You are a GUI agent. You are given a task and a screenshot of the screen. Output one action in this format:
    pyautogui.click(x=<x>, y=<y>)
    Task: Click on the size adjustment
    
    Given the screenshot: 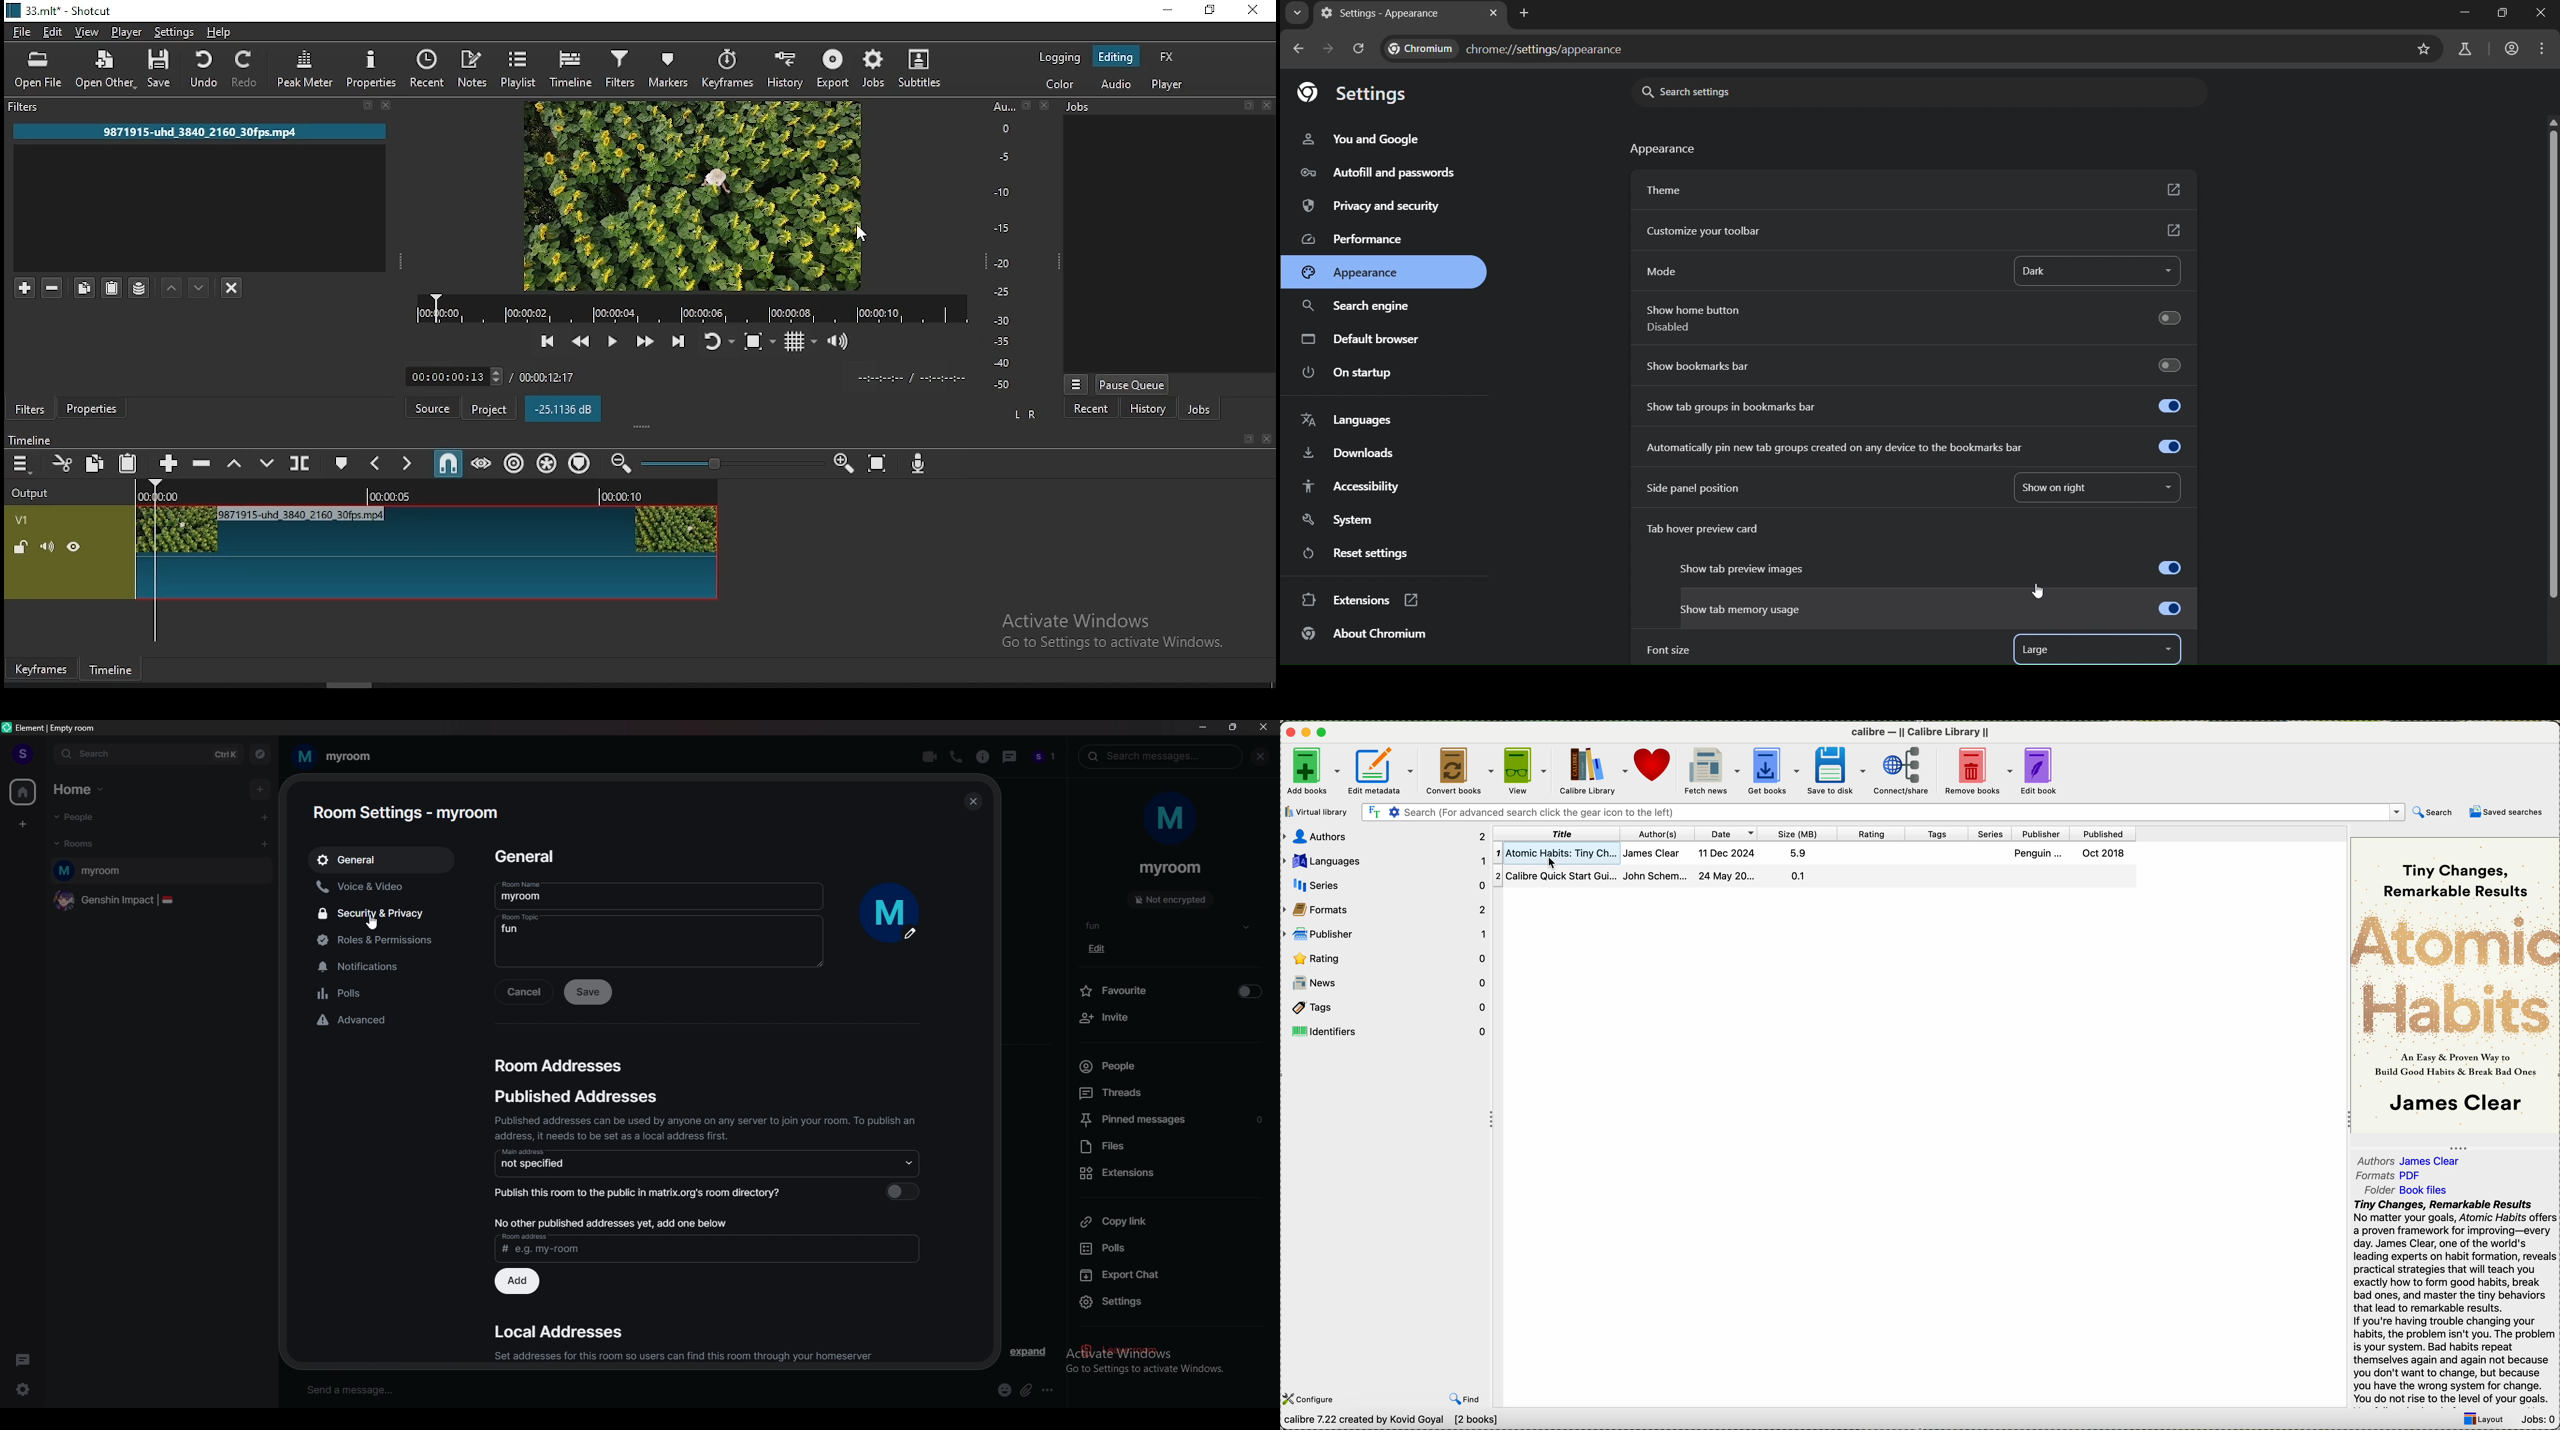 What is the action you would take?
    pyautogui.click(x=1063, y=1071)
    